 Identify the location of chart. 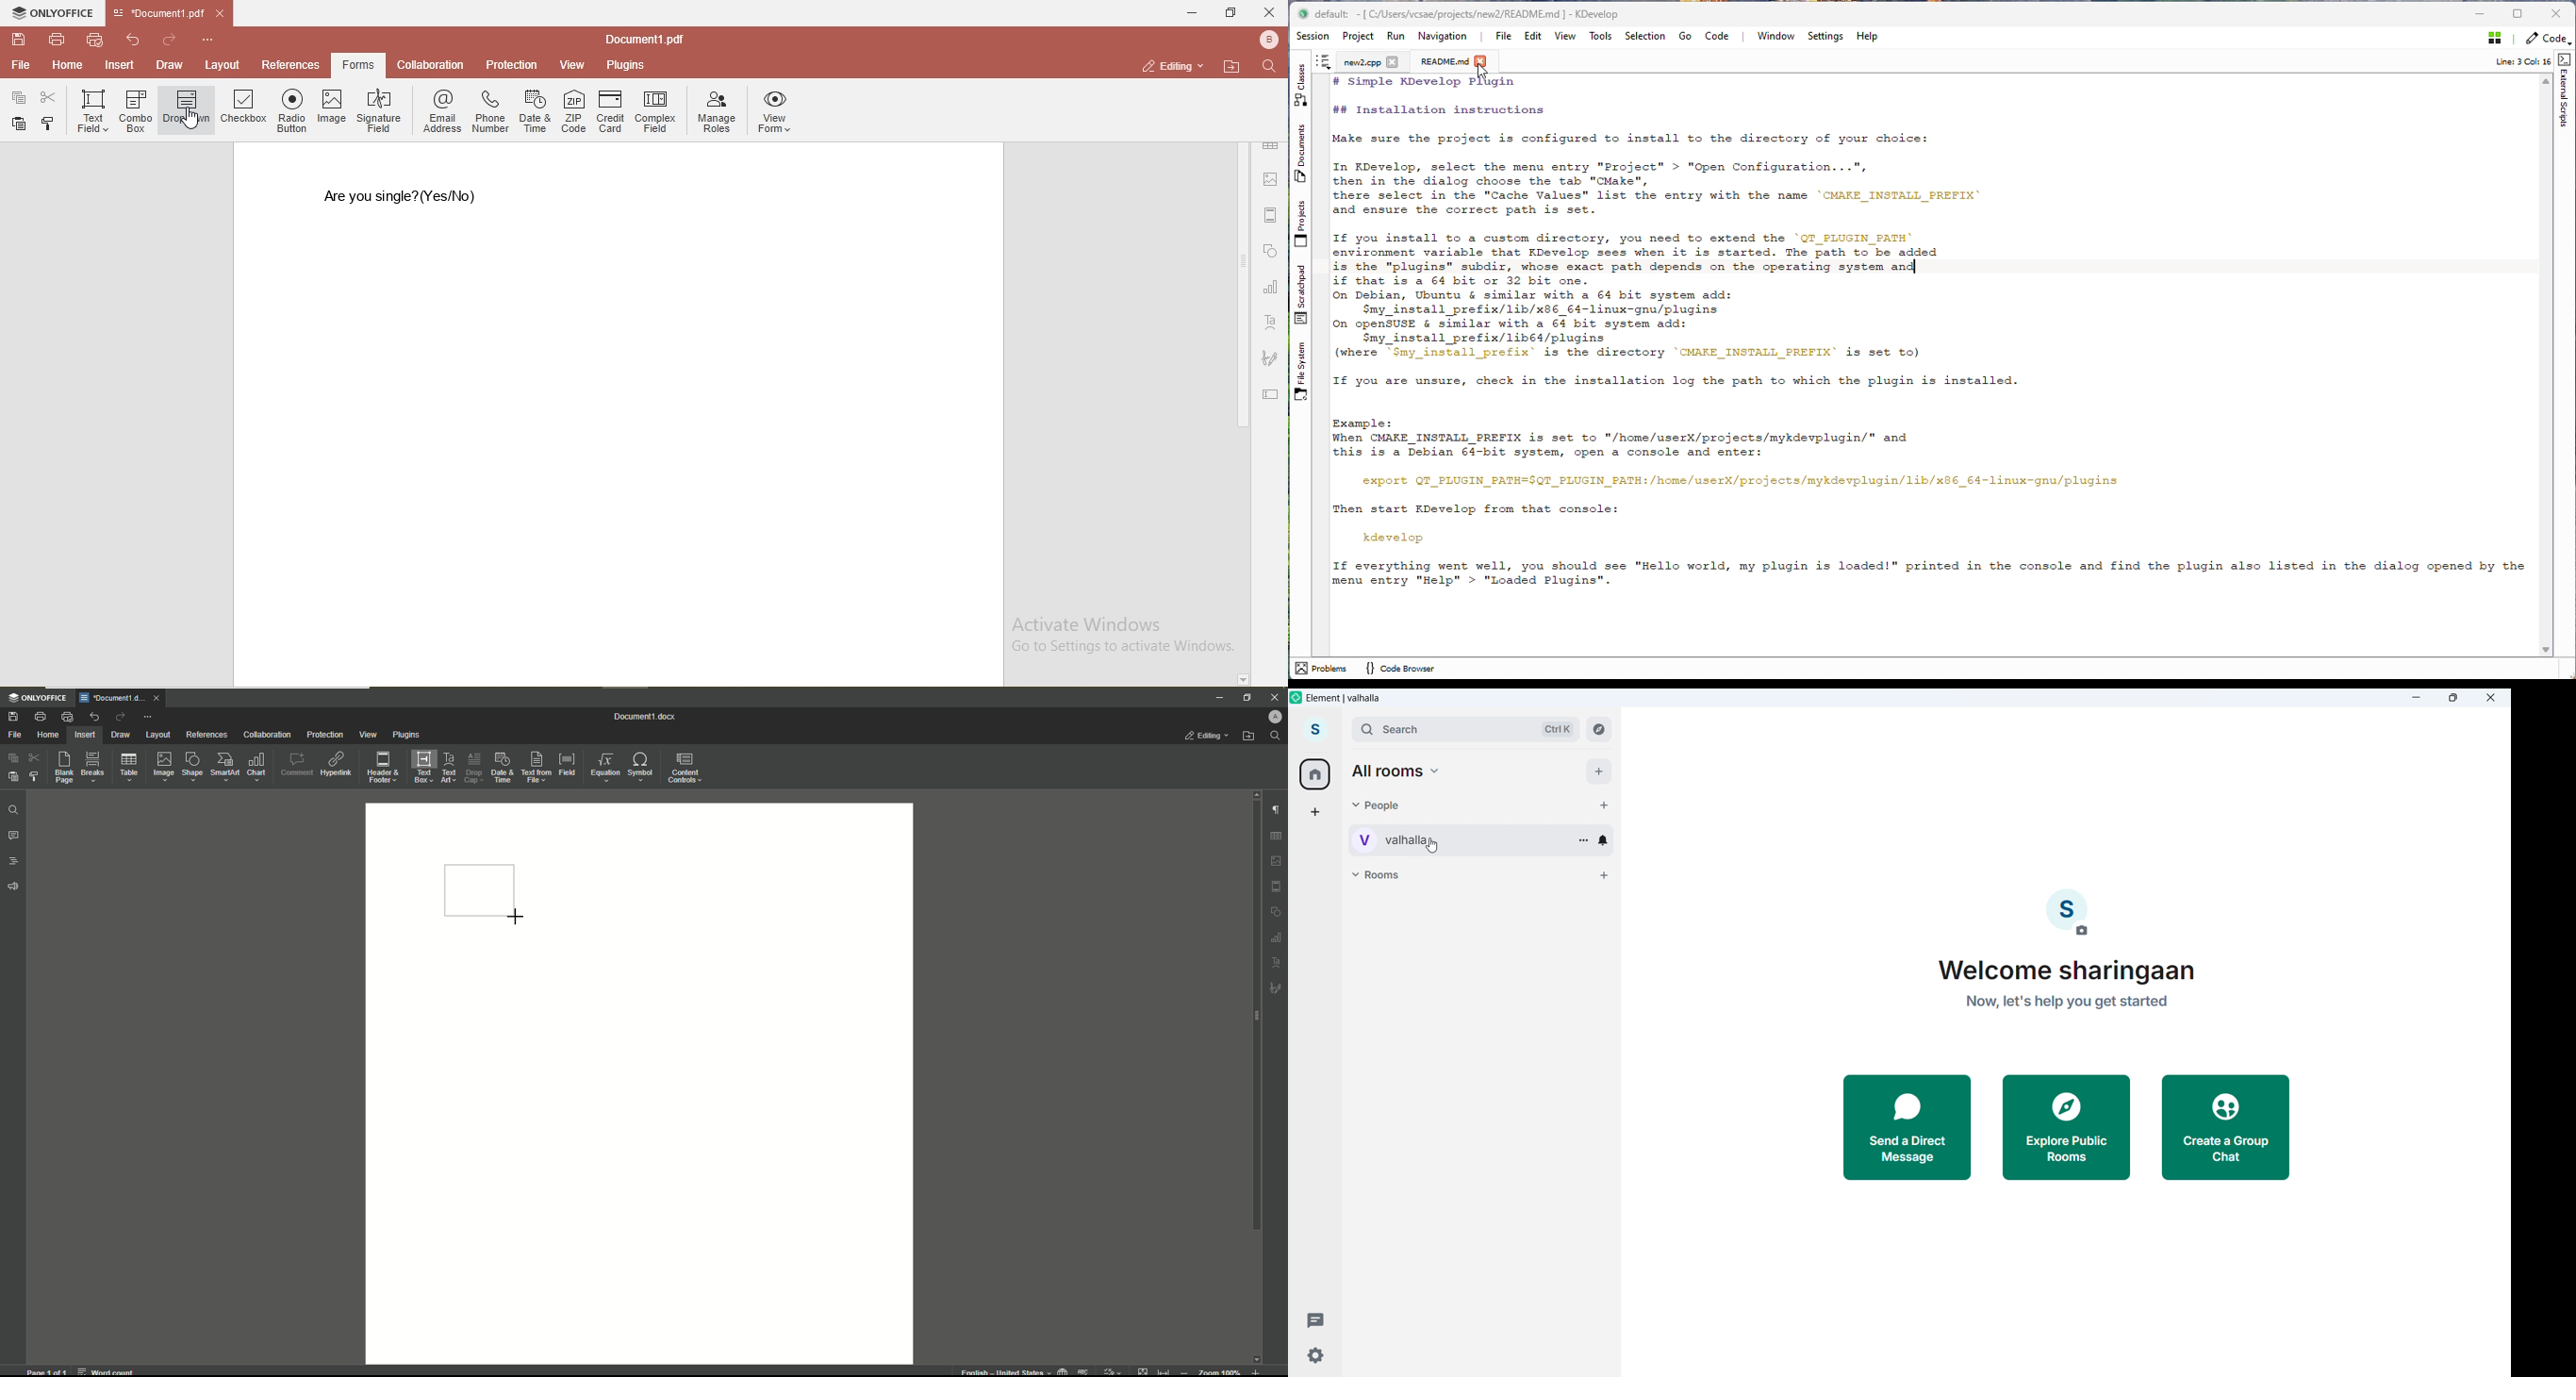
(1271, 287).